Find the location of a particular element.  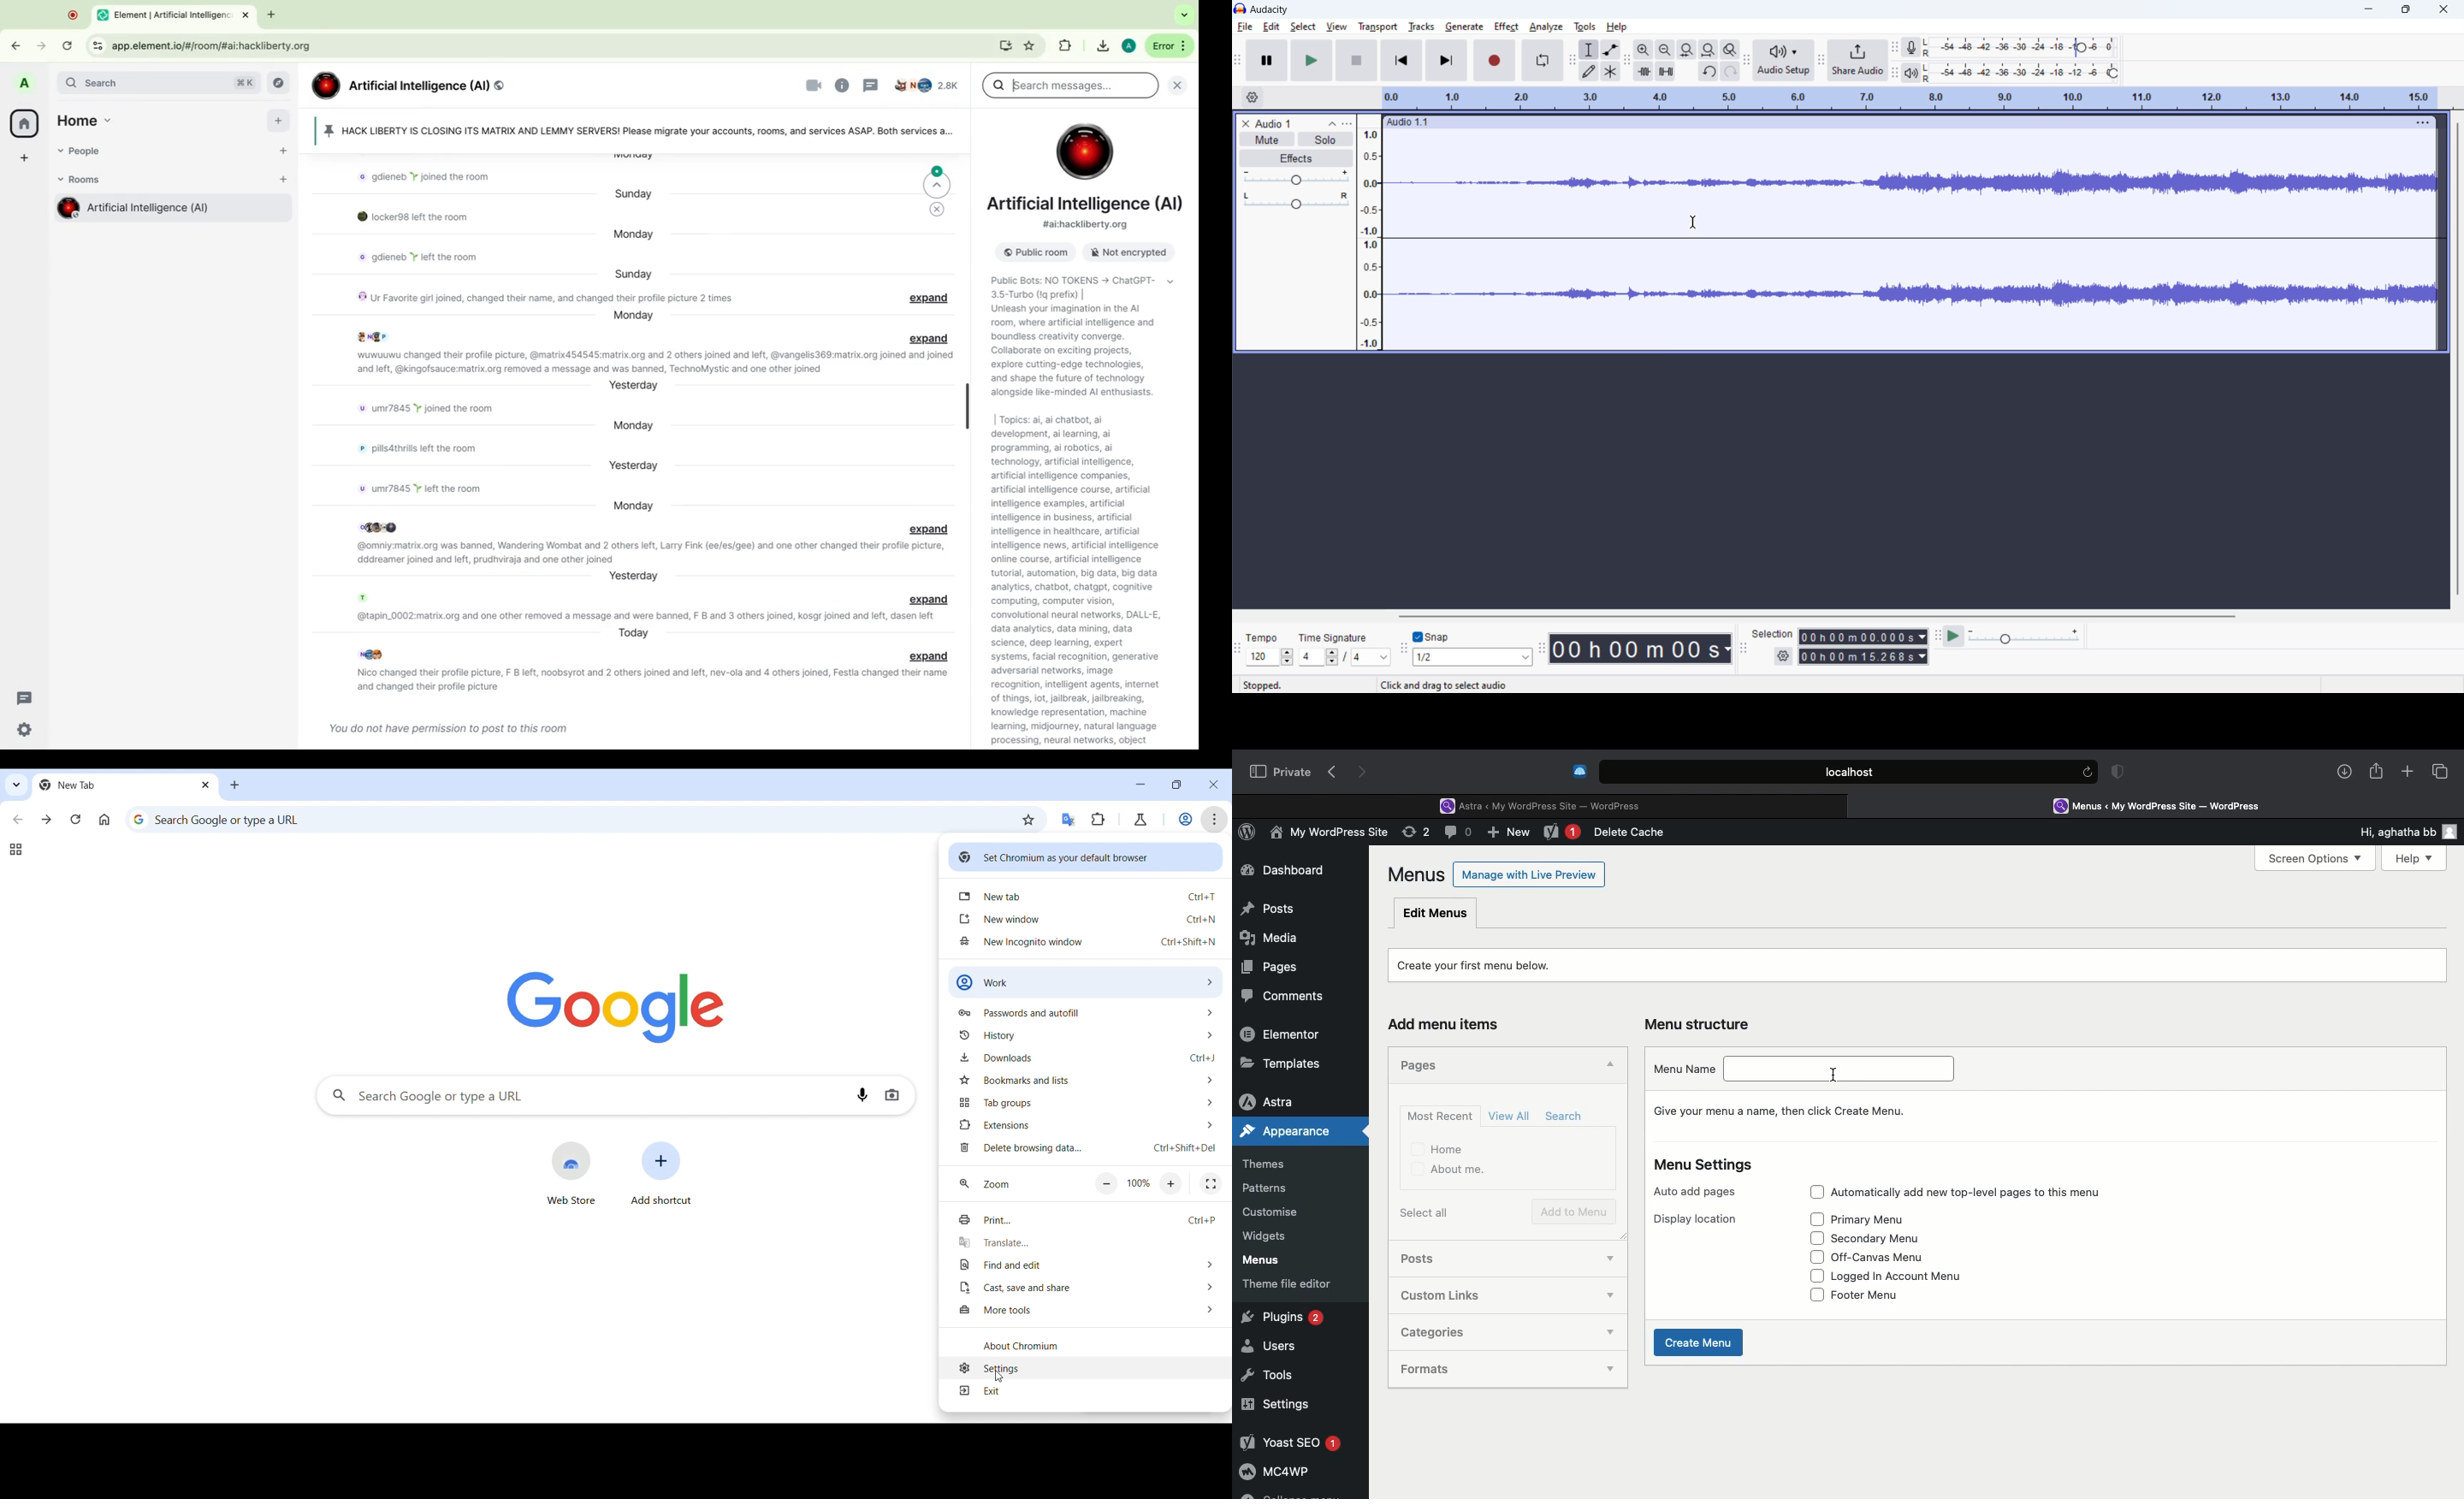

set tempo is located at coordinates (1269, 647).